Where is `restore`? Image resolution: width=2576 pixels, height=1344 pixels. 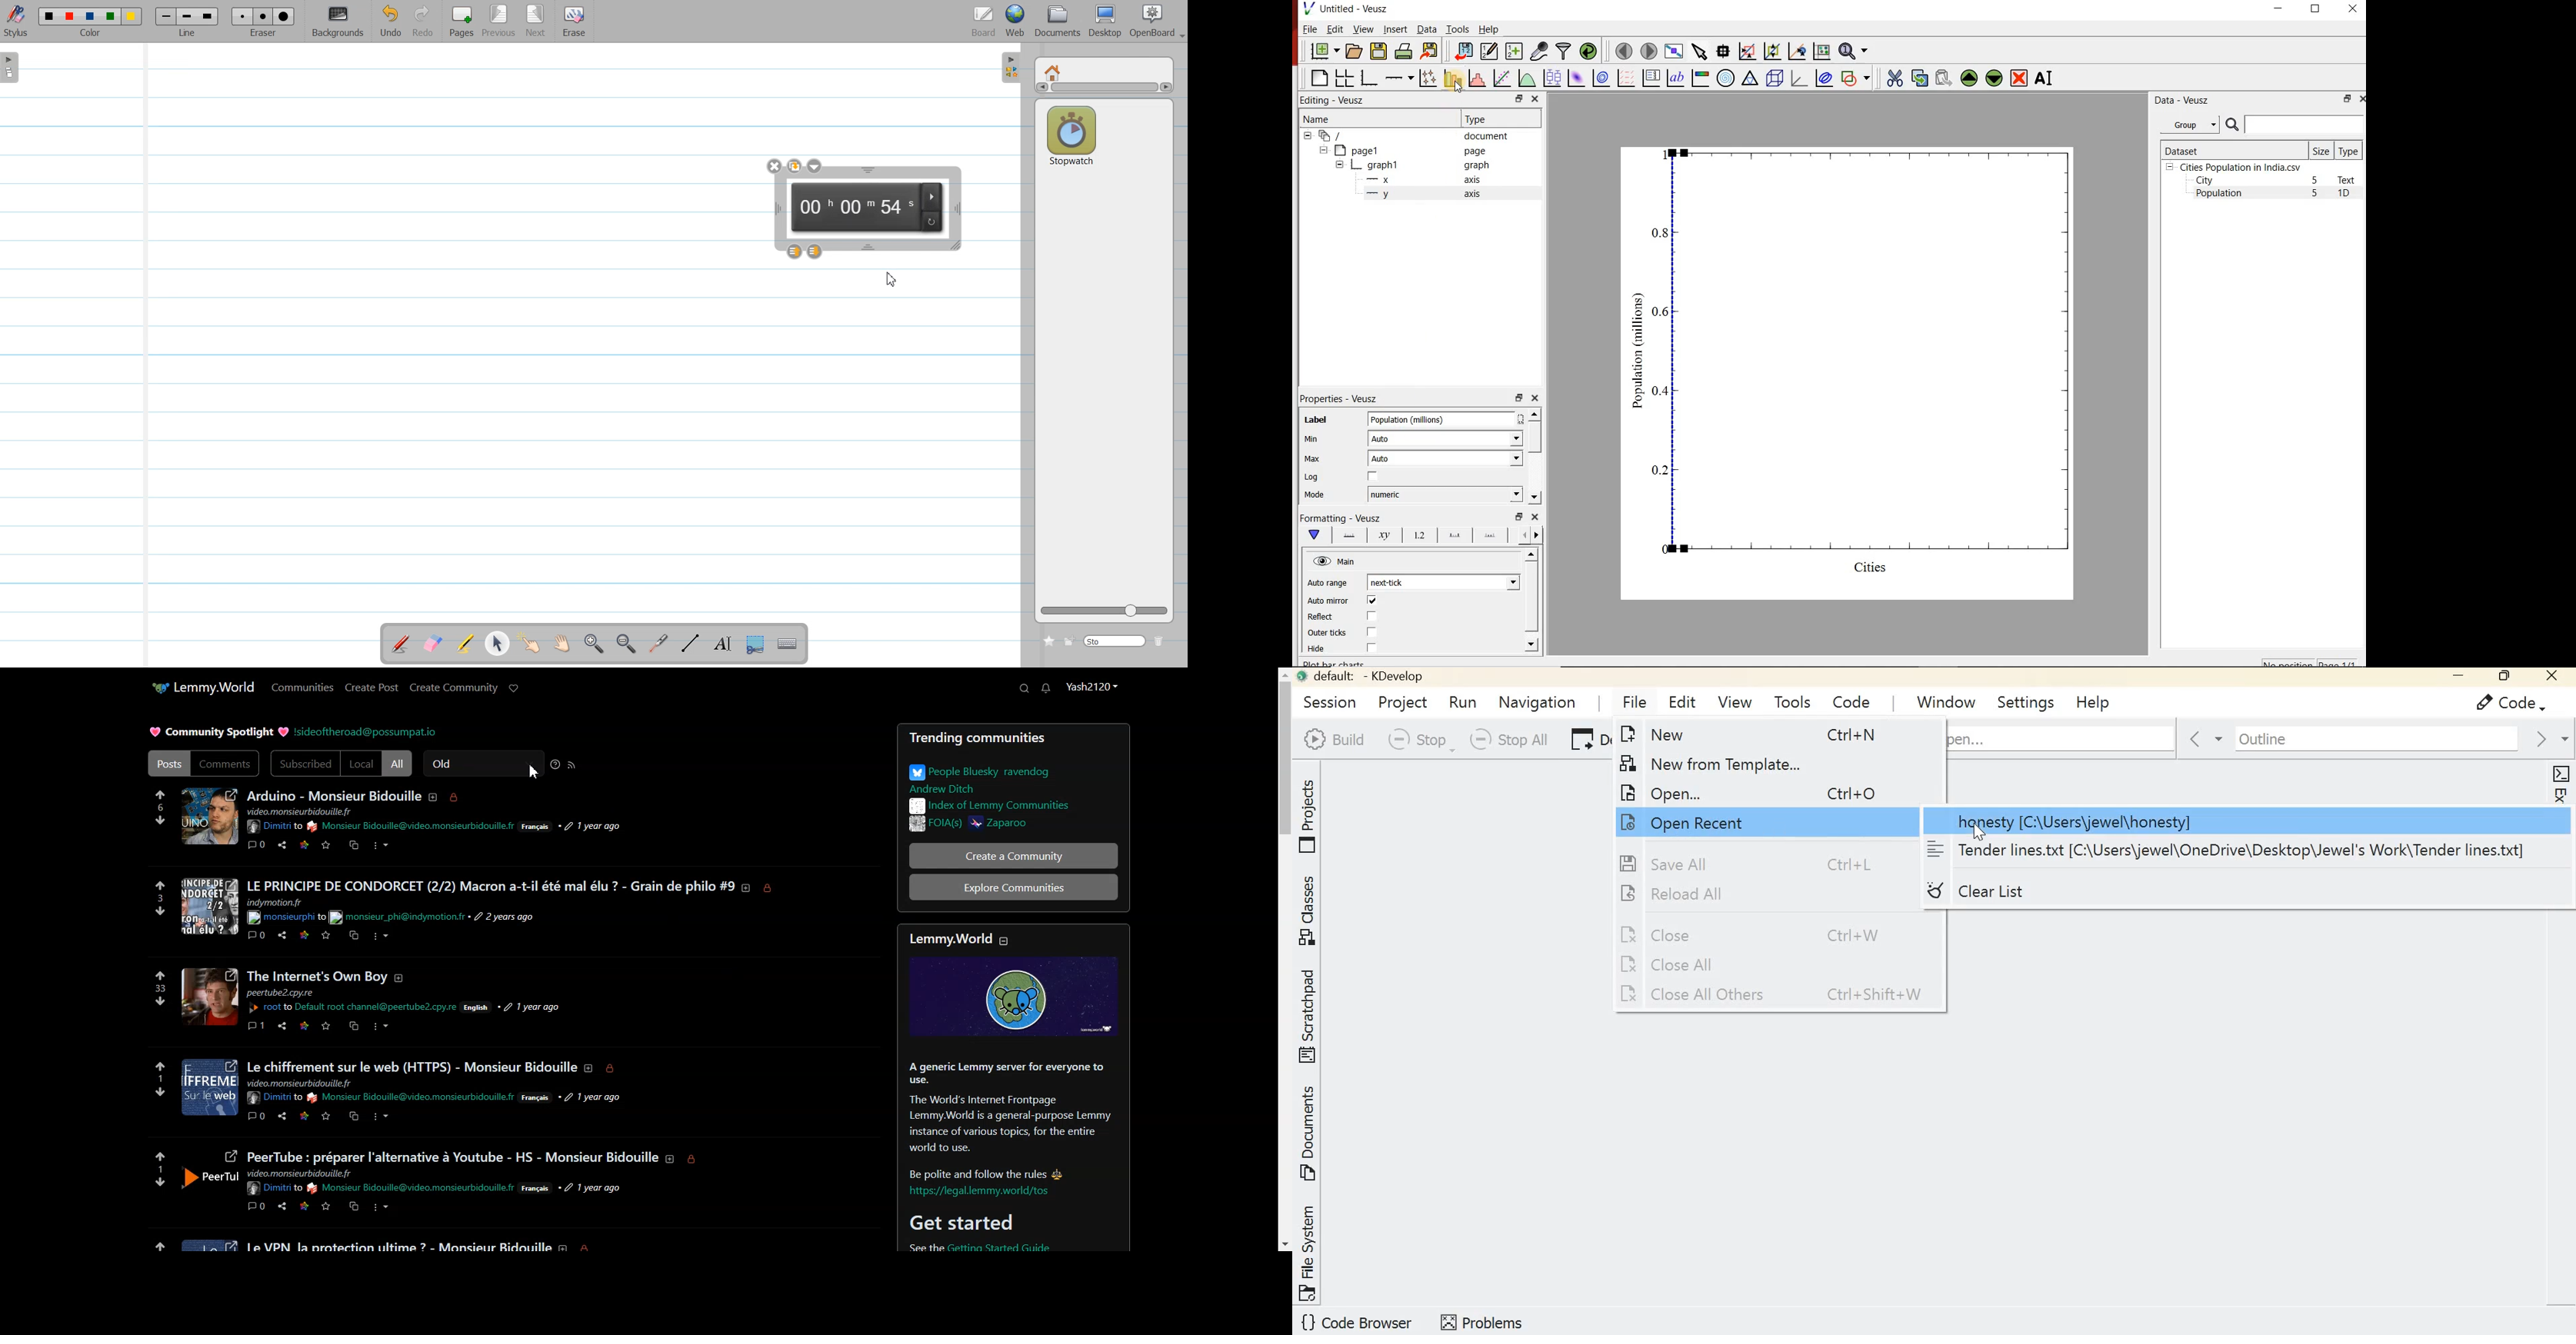 restore is located at coordinates (1518, 98).